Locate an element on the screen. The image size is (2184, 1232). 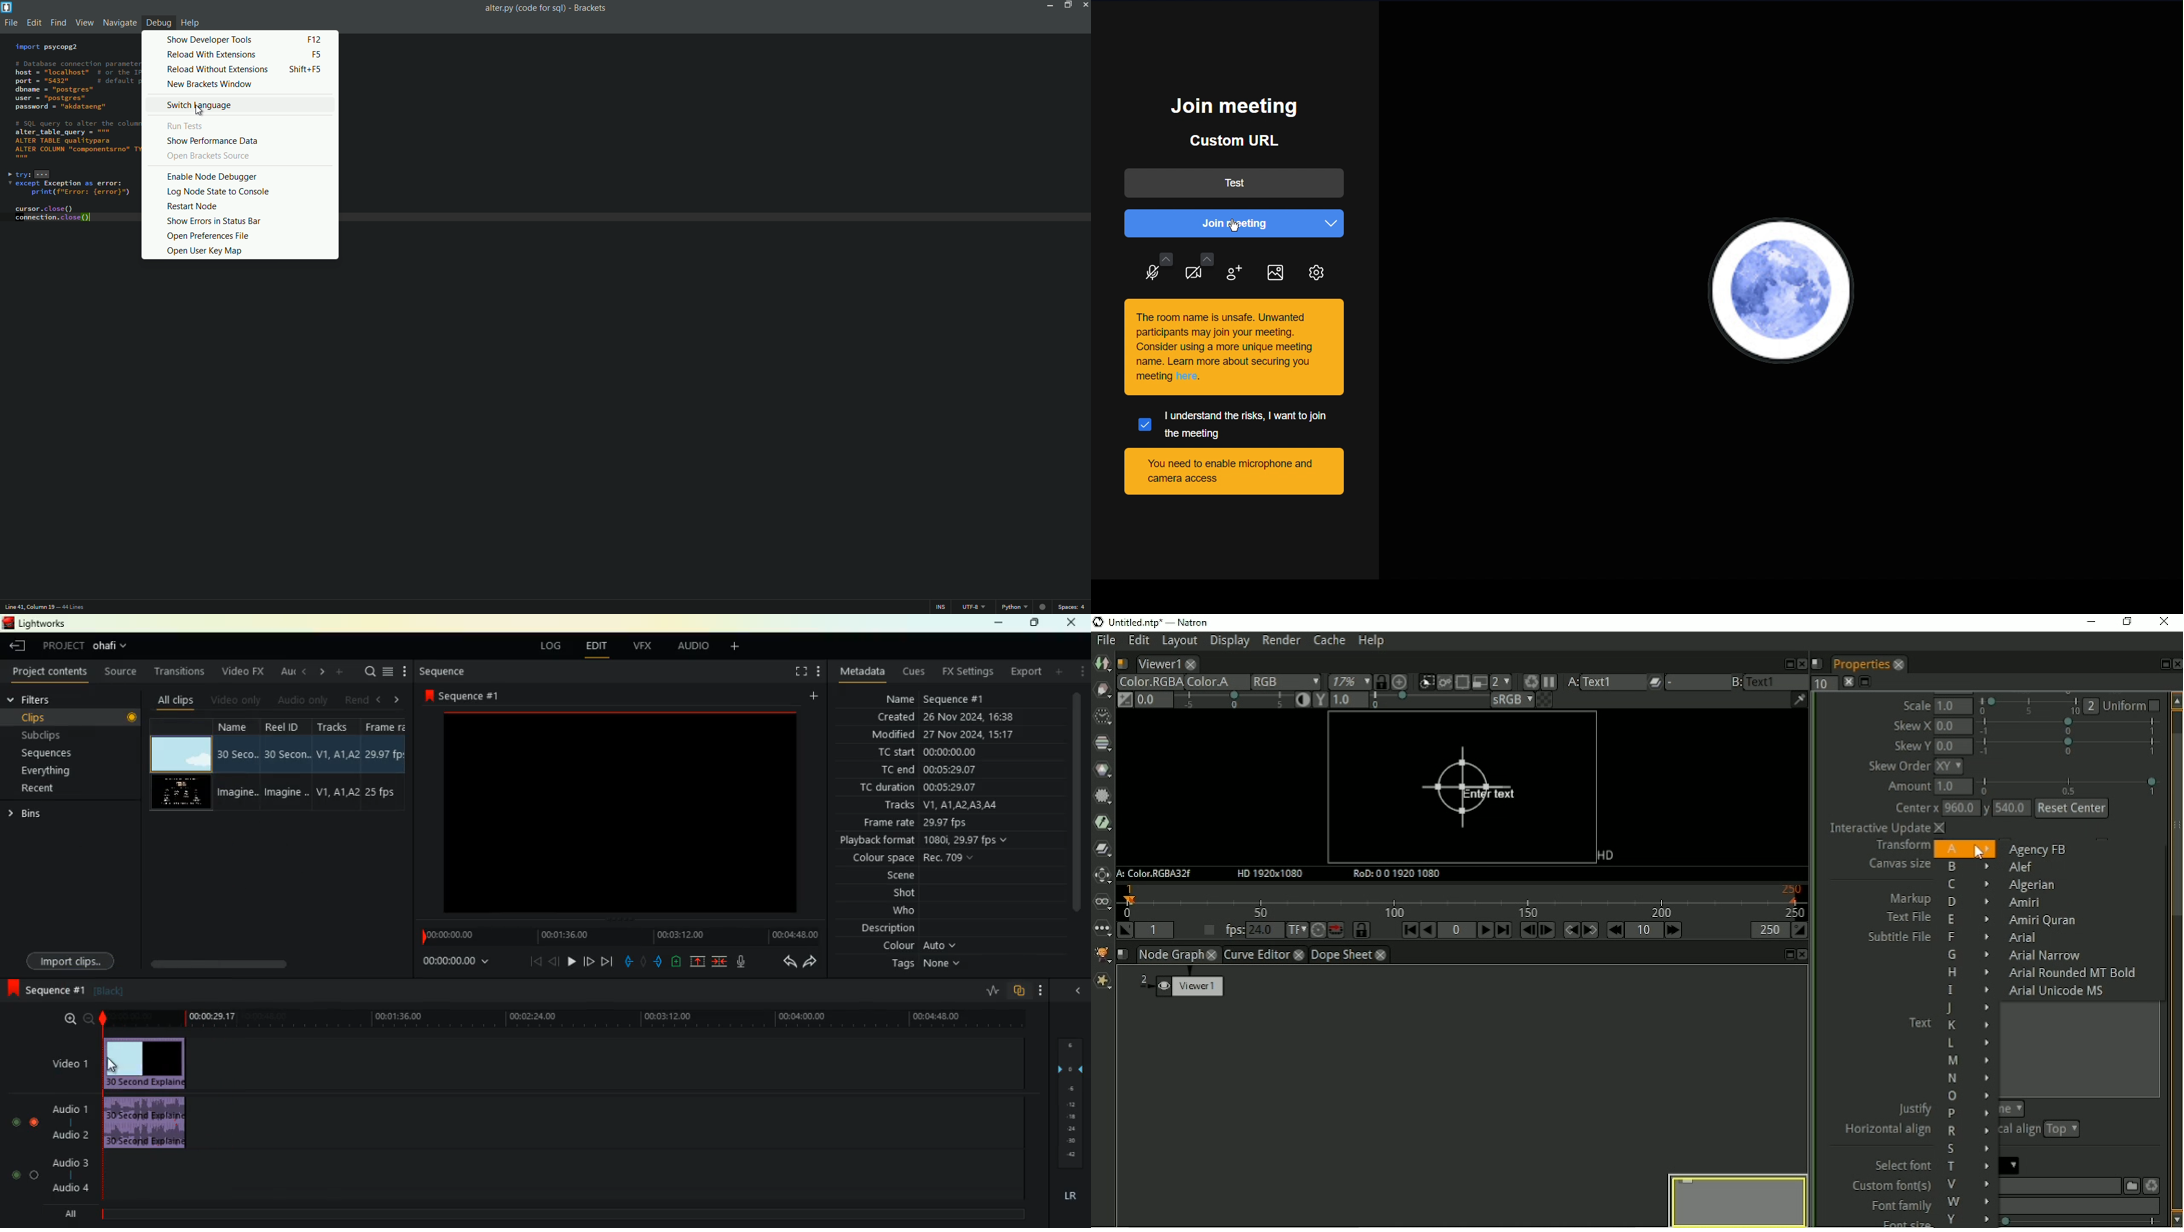
left is located at coordinates (380, 699).